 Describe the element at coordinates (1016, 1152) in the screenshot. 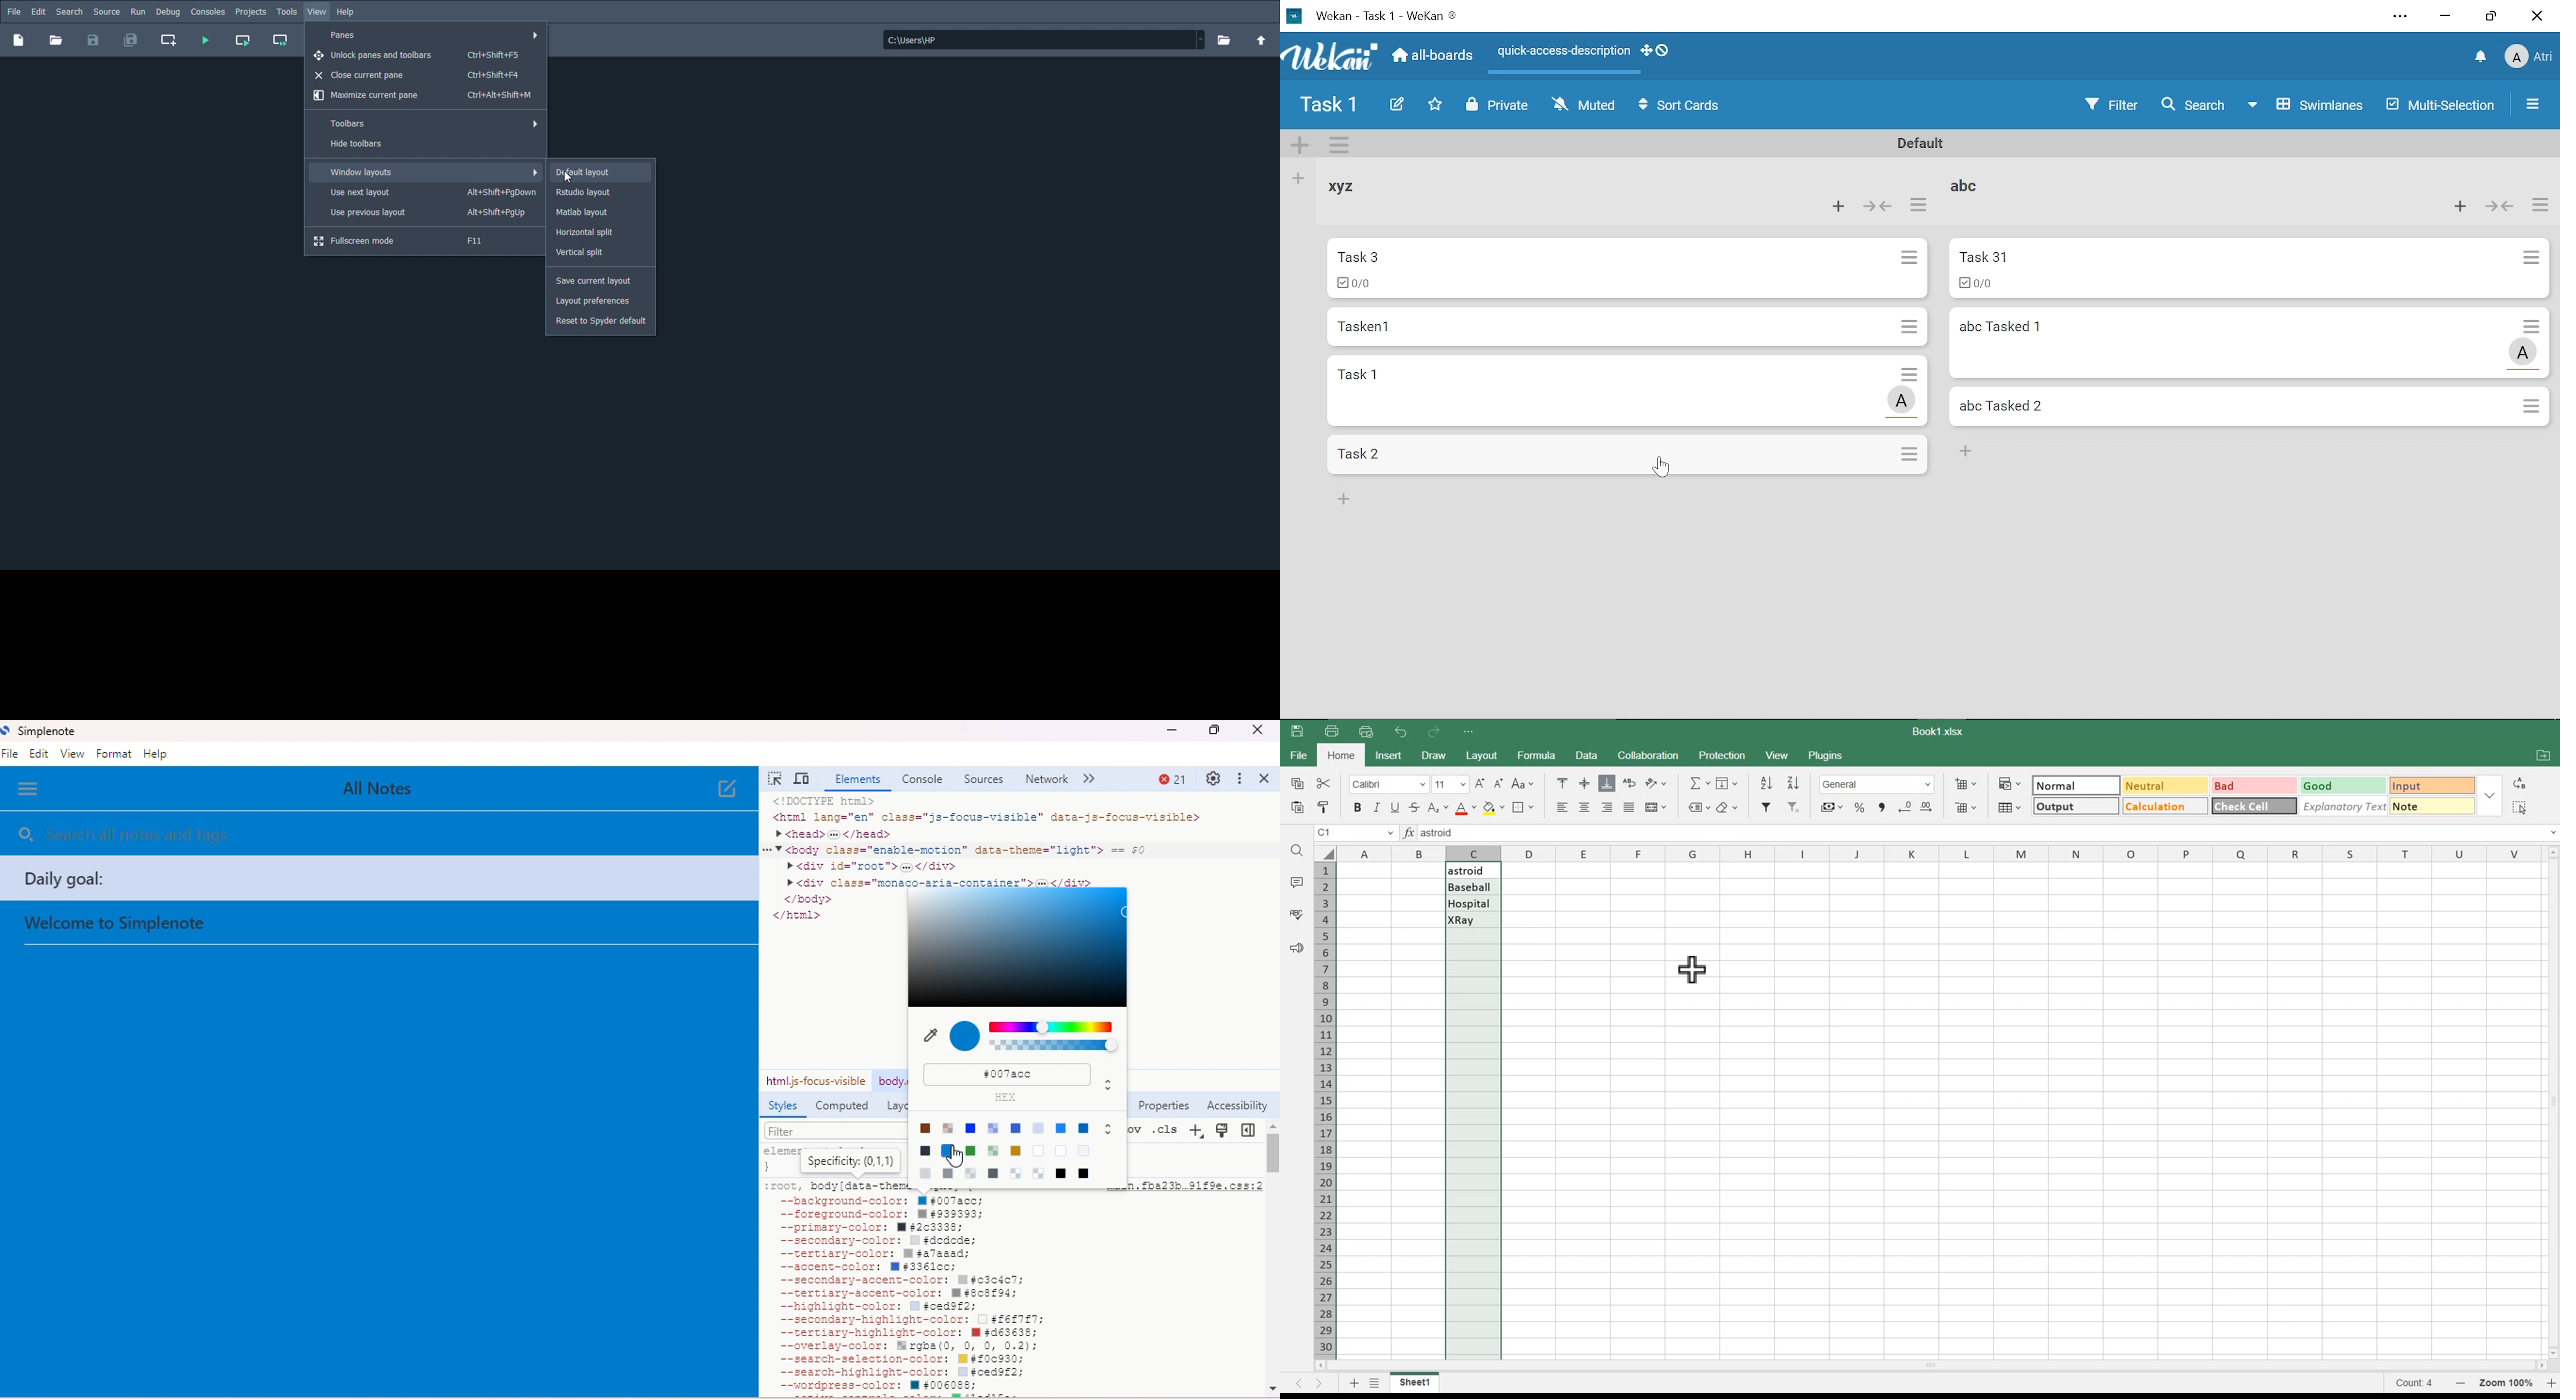

I see `color options` at that location.